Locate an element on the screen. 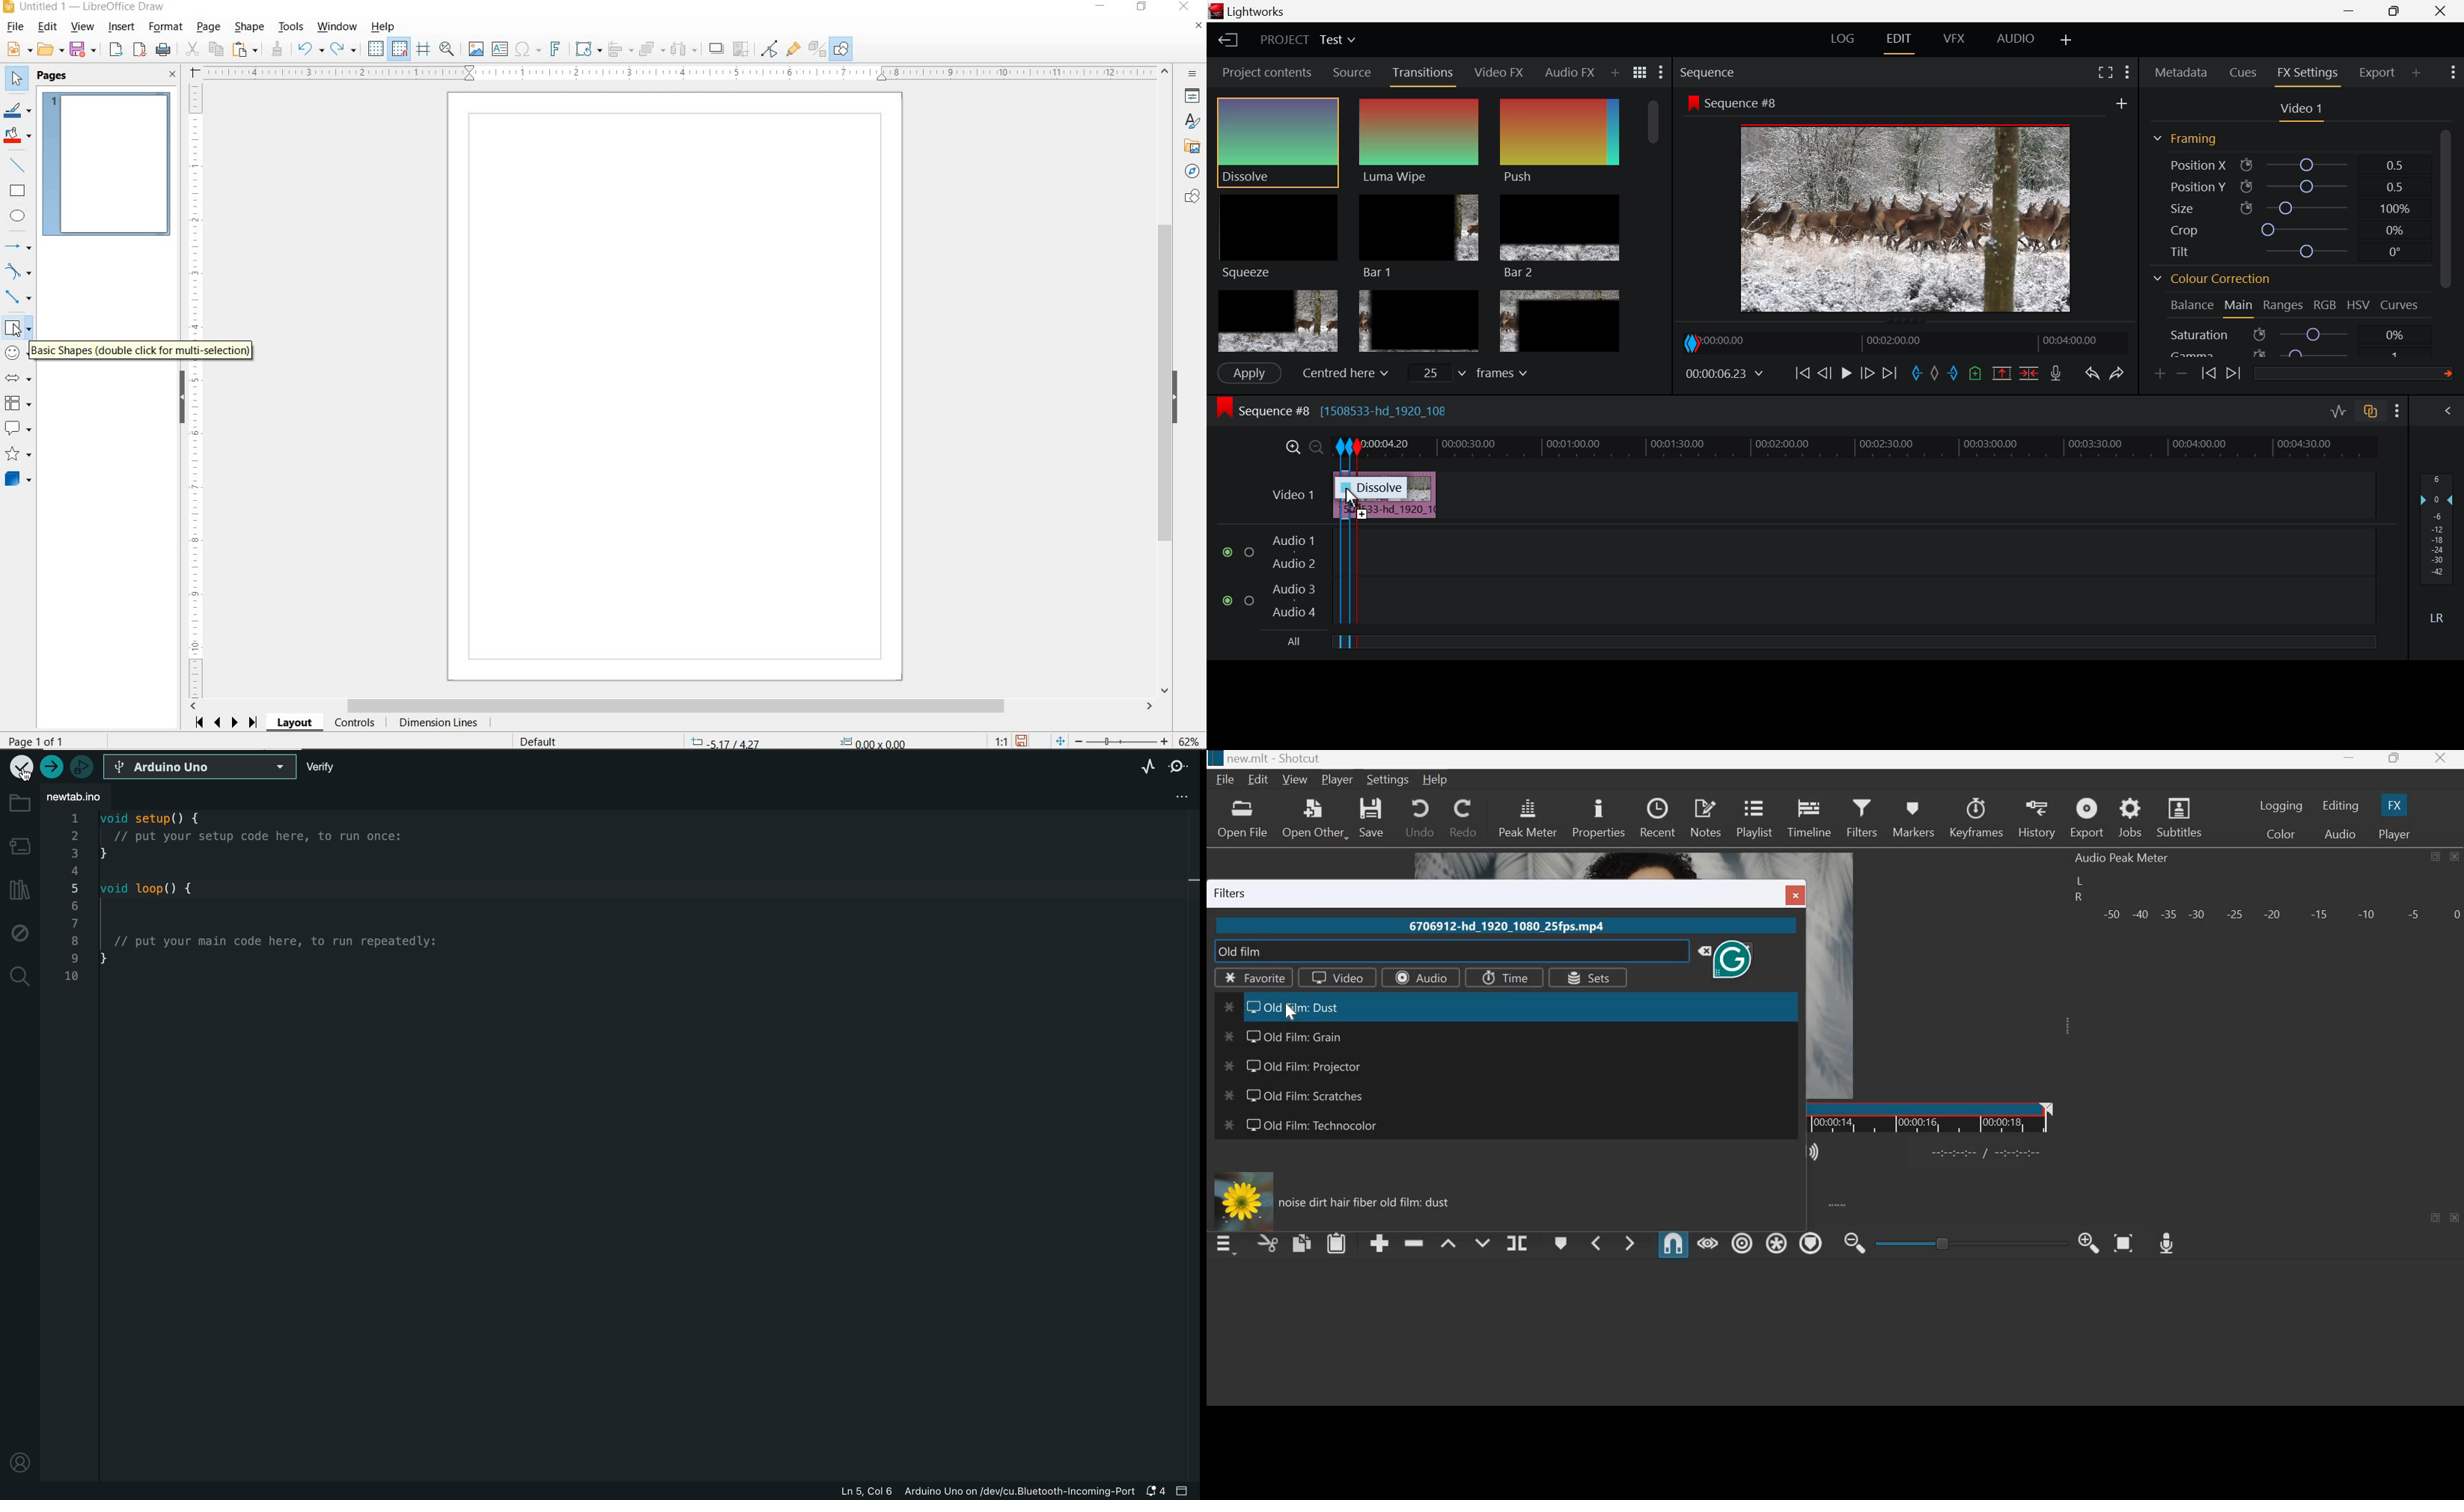 This screenshot has width=2464, height=1512. Volume meter is located at coordinates (2280, 912).